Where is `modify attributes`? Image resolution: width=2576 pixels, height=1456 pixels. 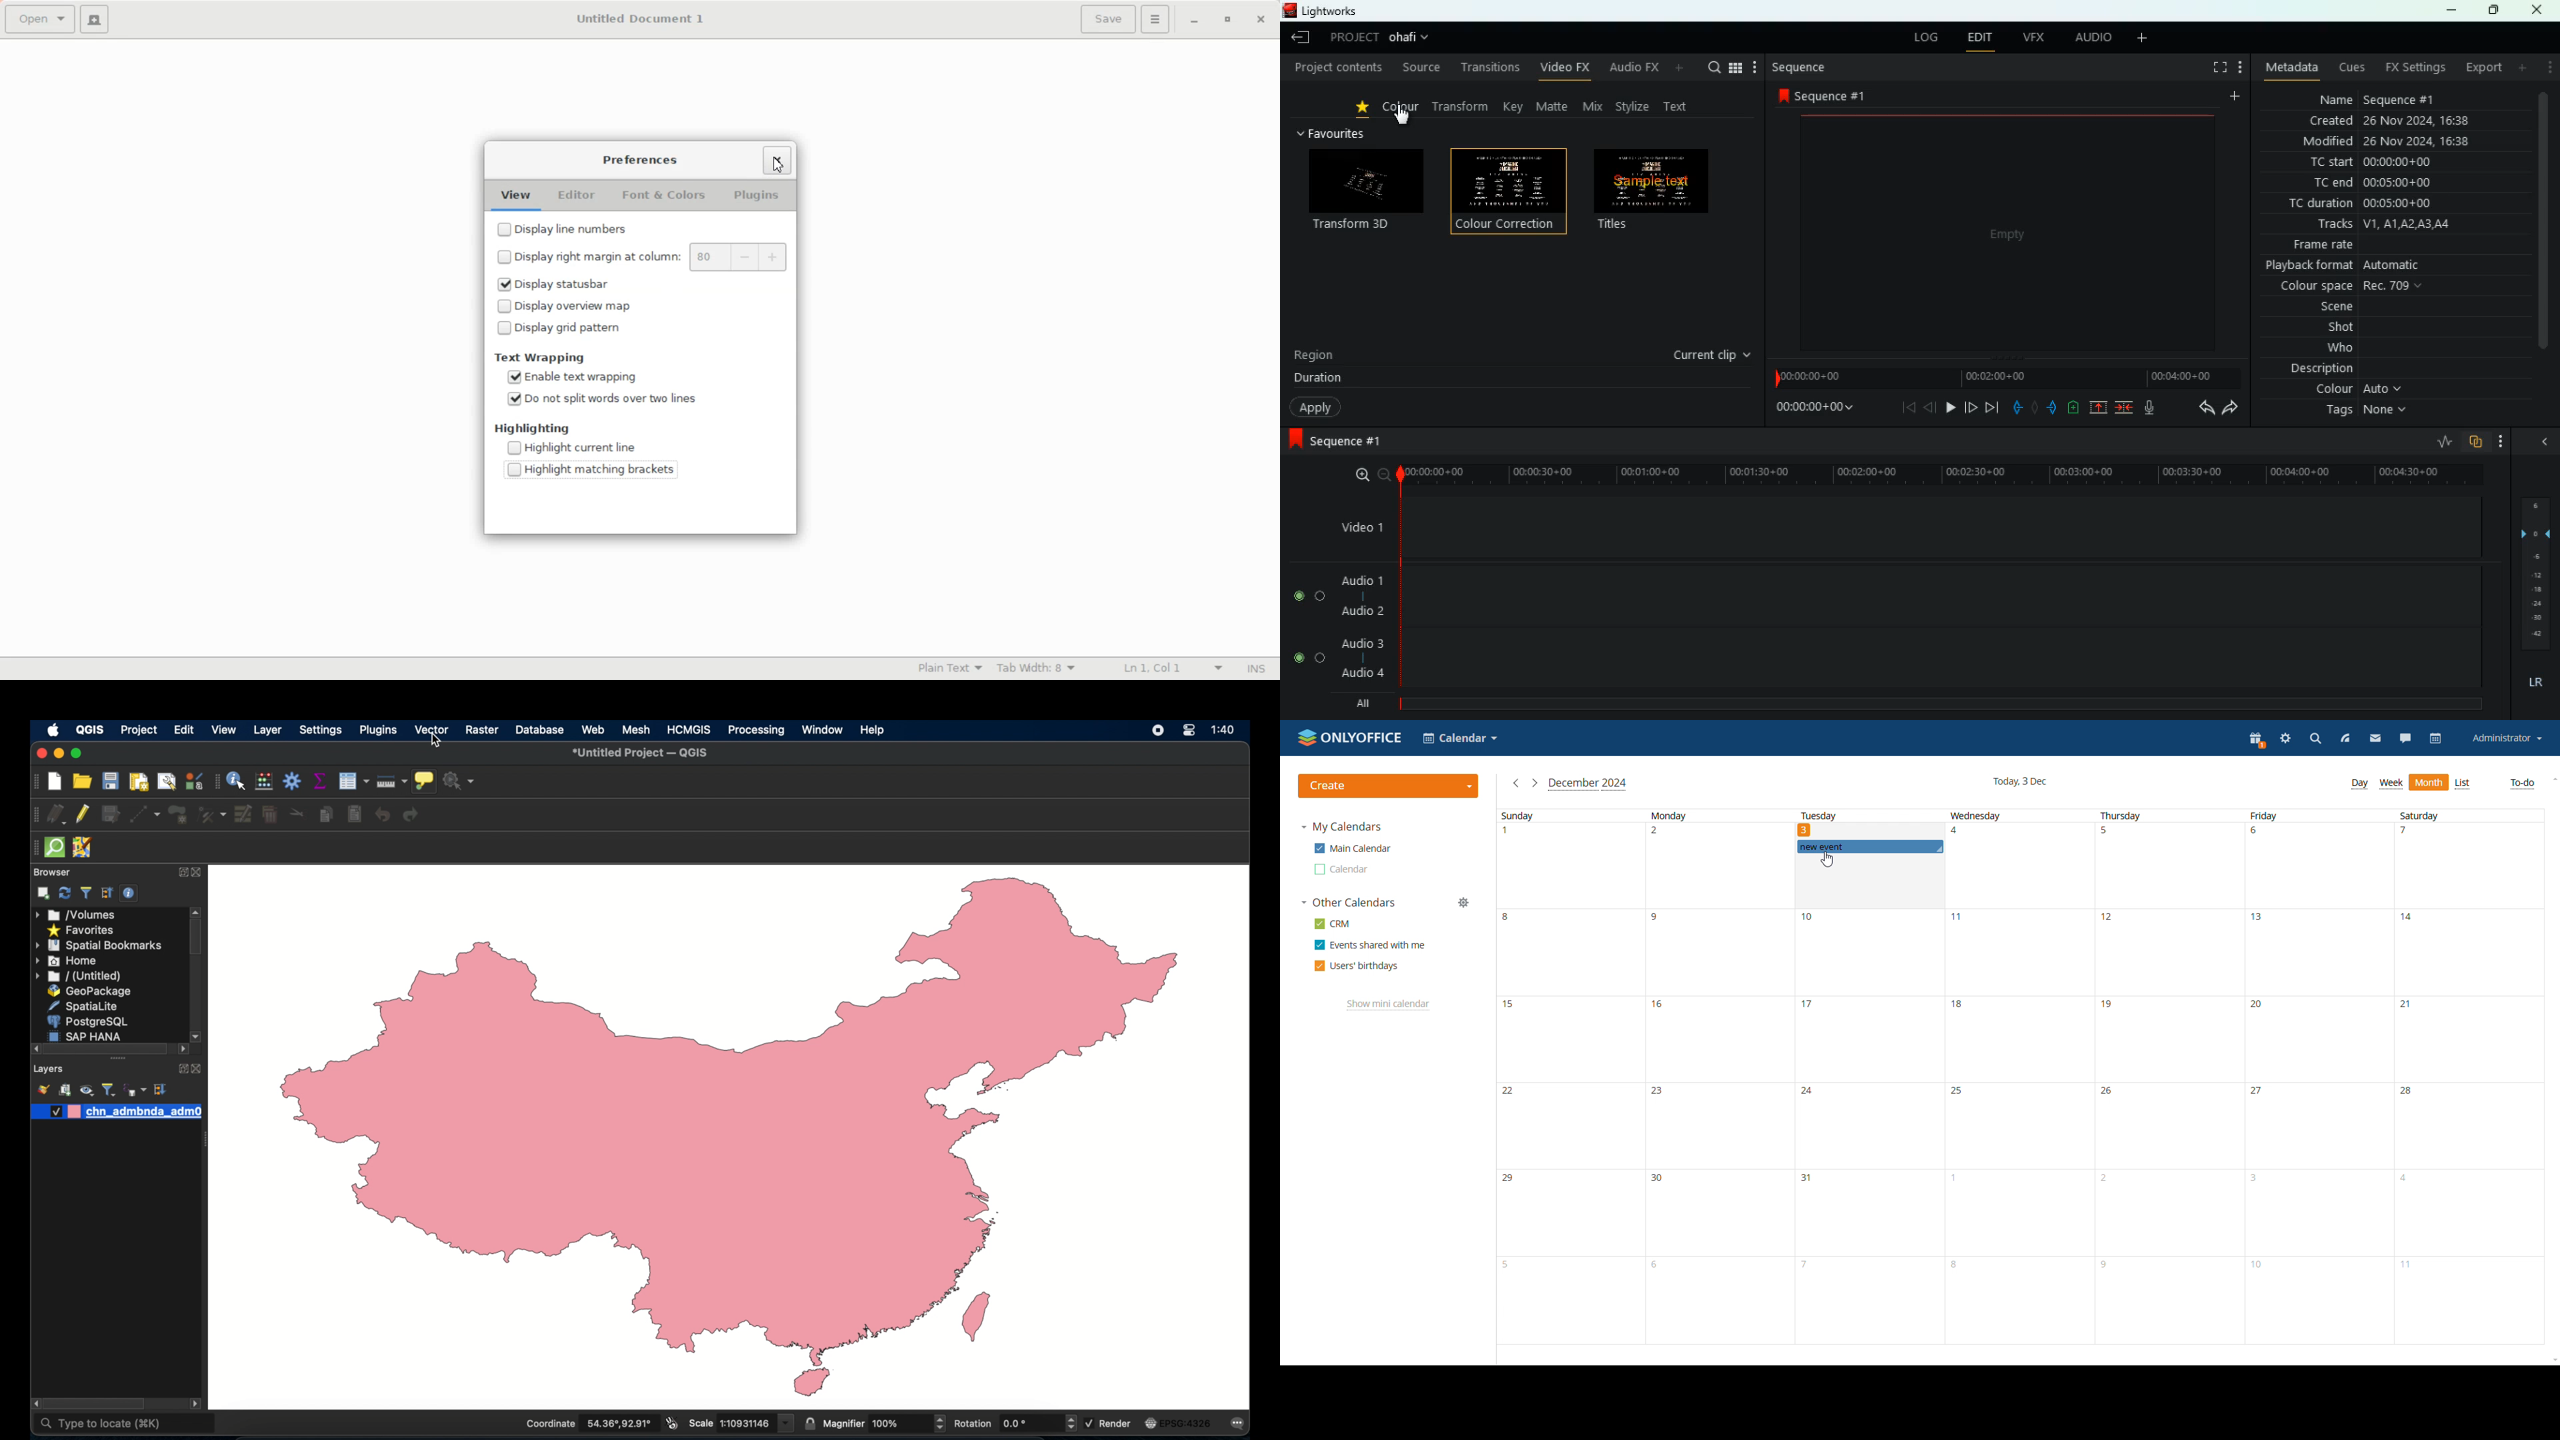
modify attributes is located at coordinates (244, 814).